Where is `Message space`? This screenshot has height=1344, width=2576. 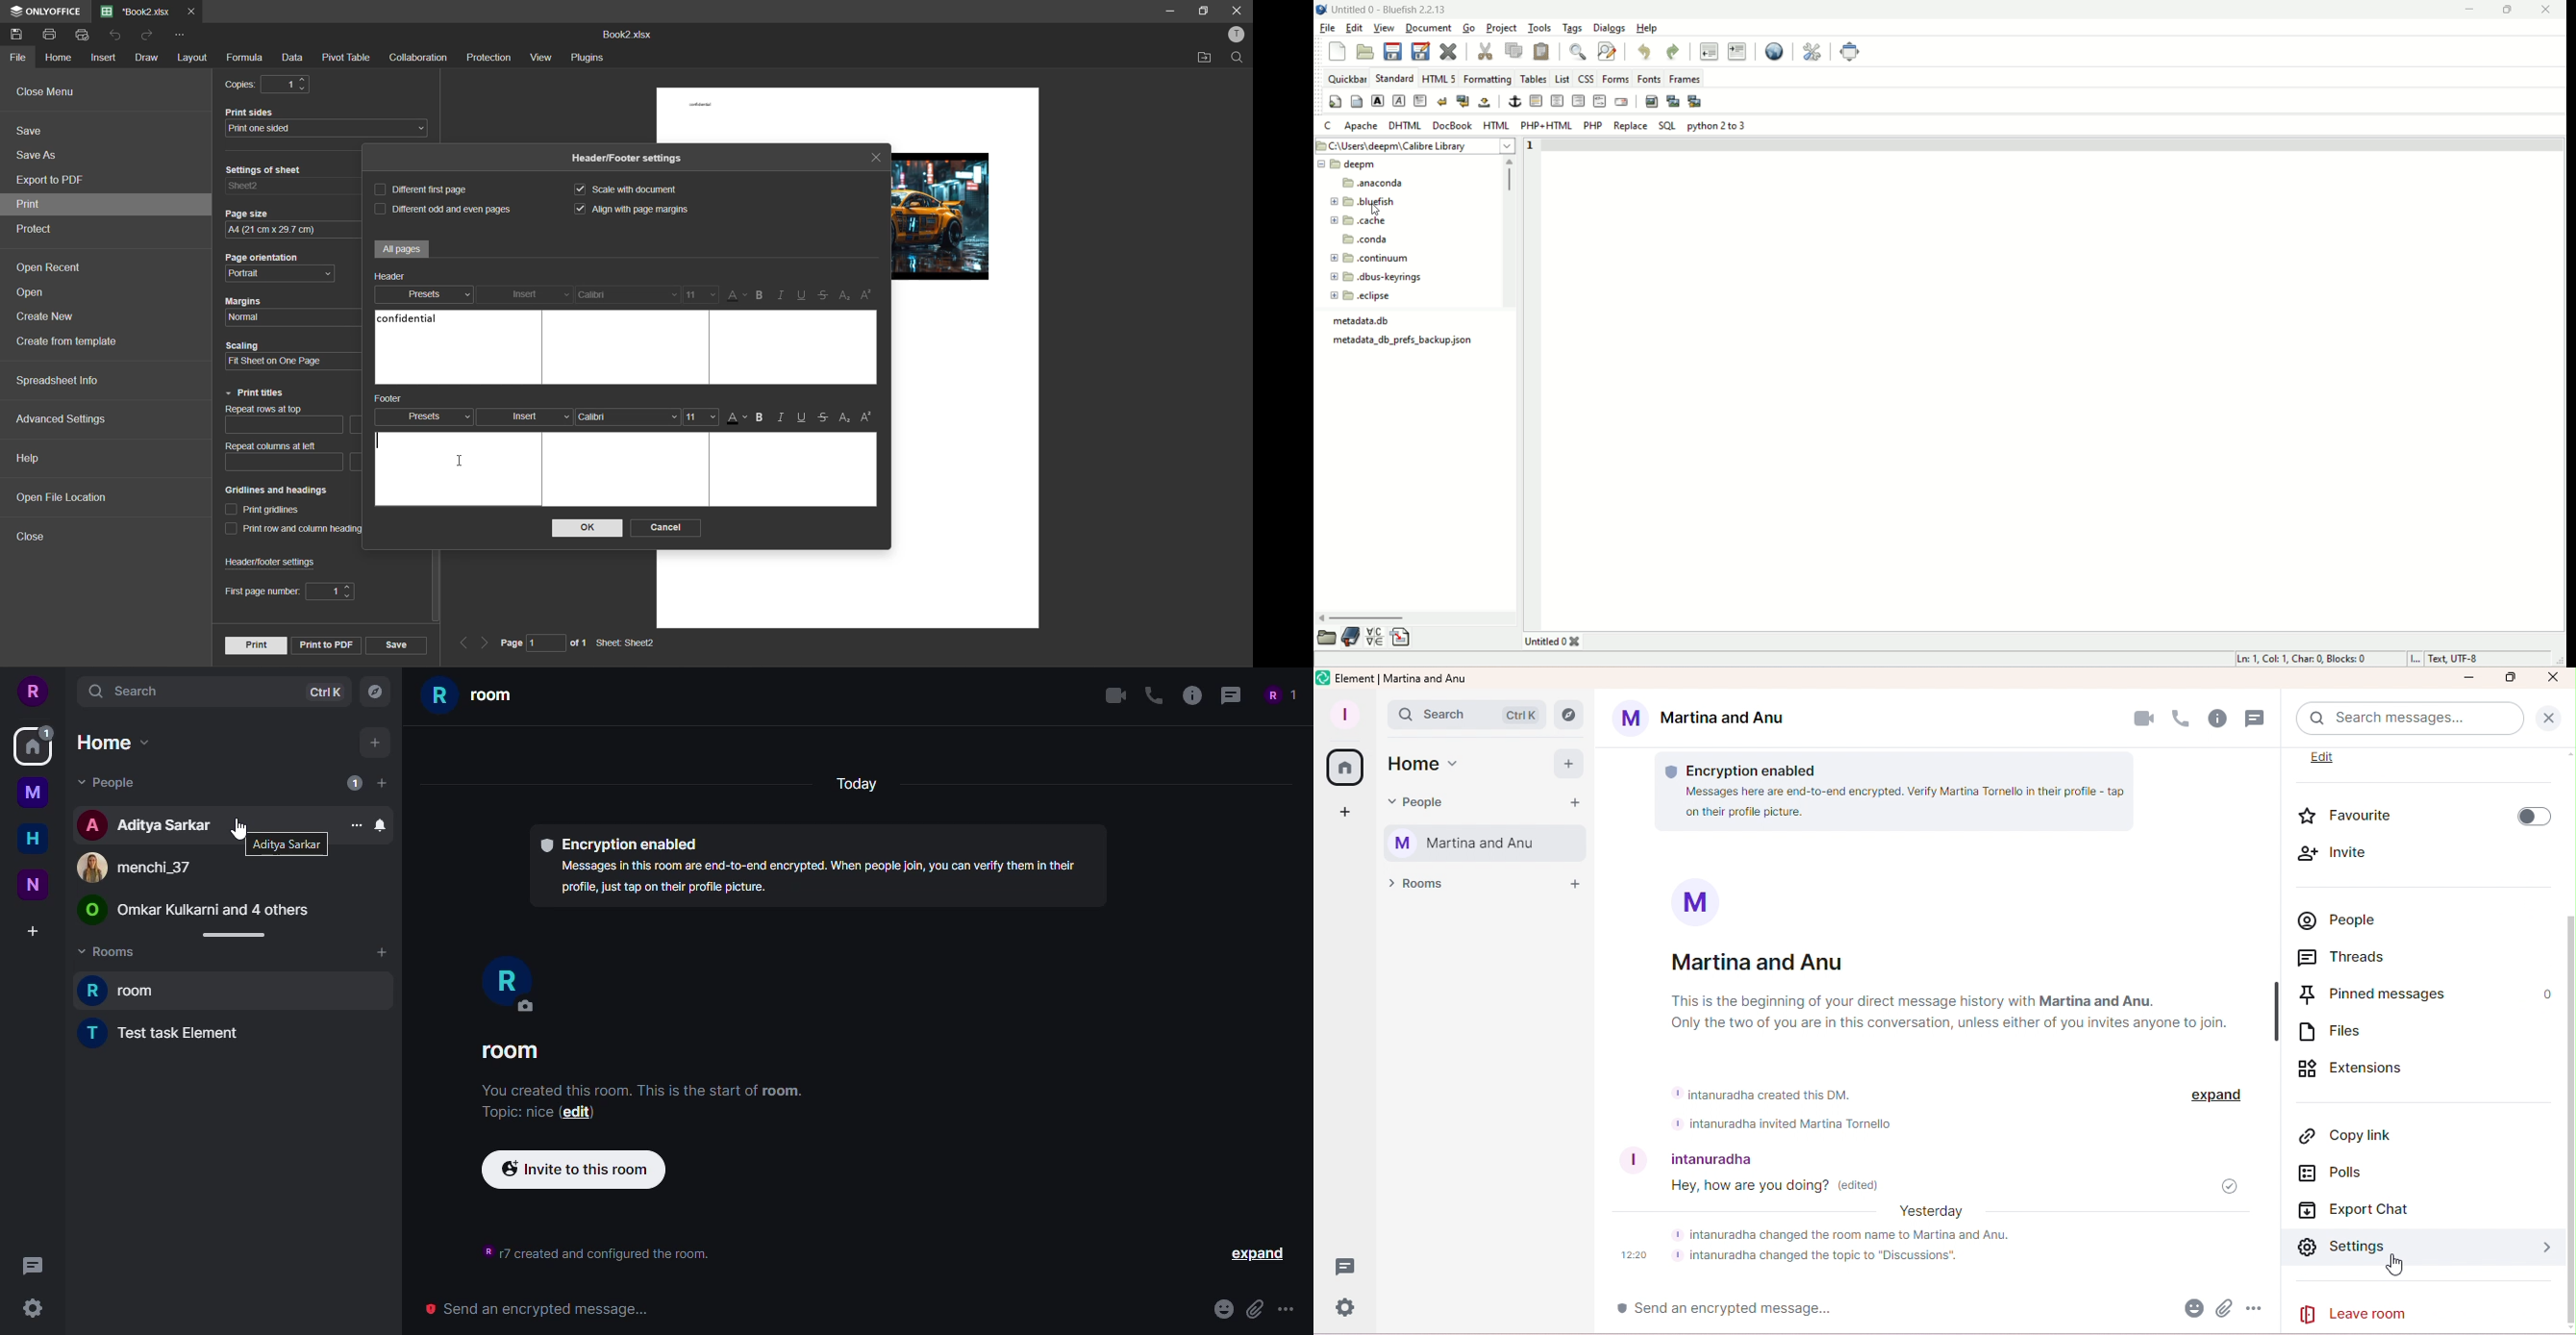 Message space is located at coordinates (1949, 1185).